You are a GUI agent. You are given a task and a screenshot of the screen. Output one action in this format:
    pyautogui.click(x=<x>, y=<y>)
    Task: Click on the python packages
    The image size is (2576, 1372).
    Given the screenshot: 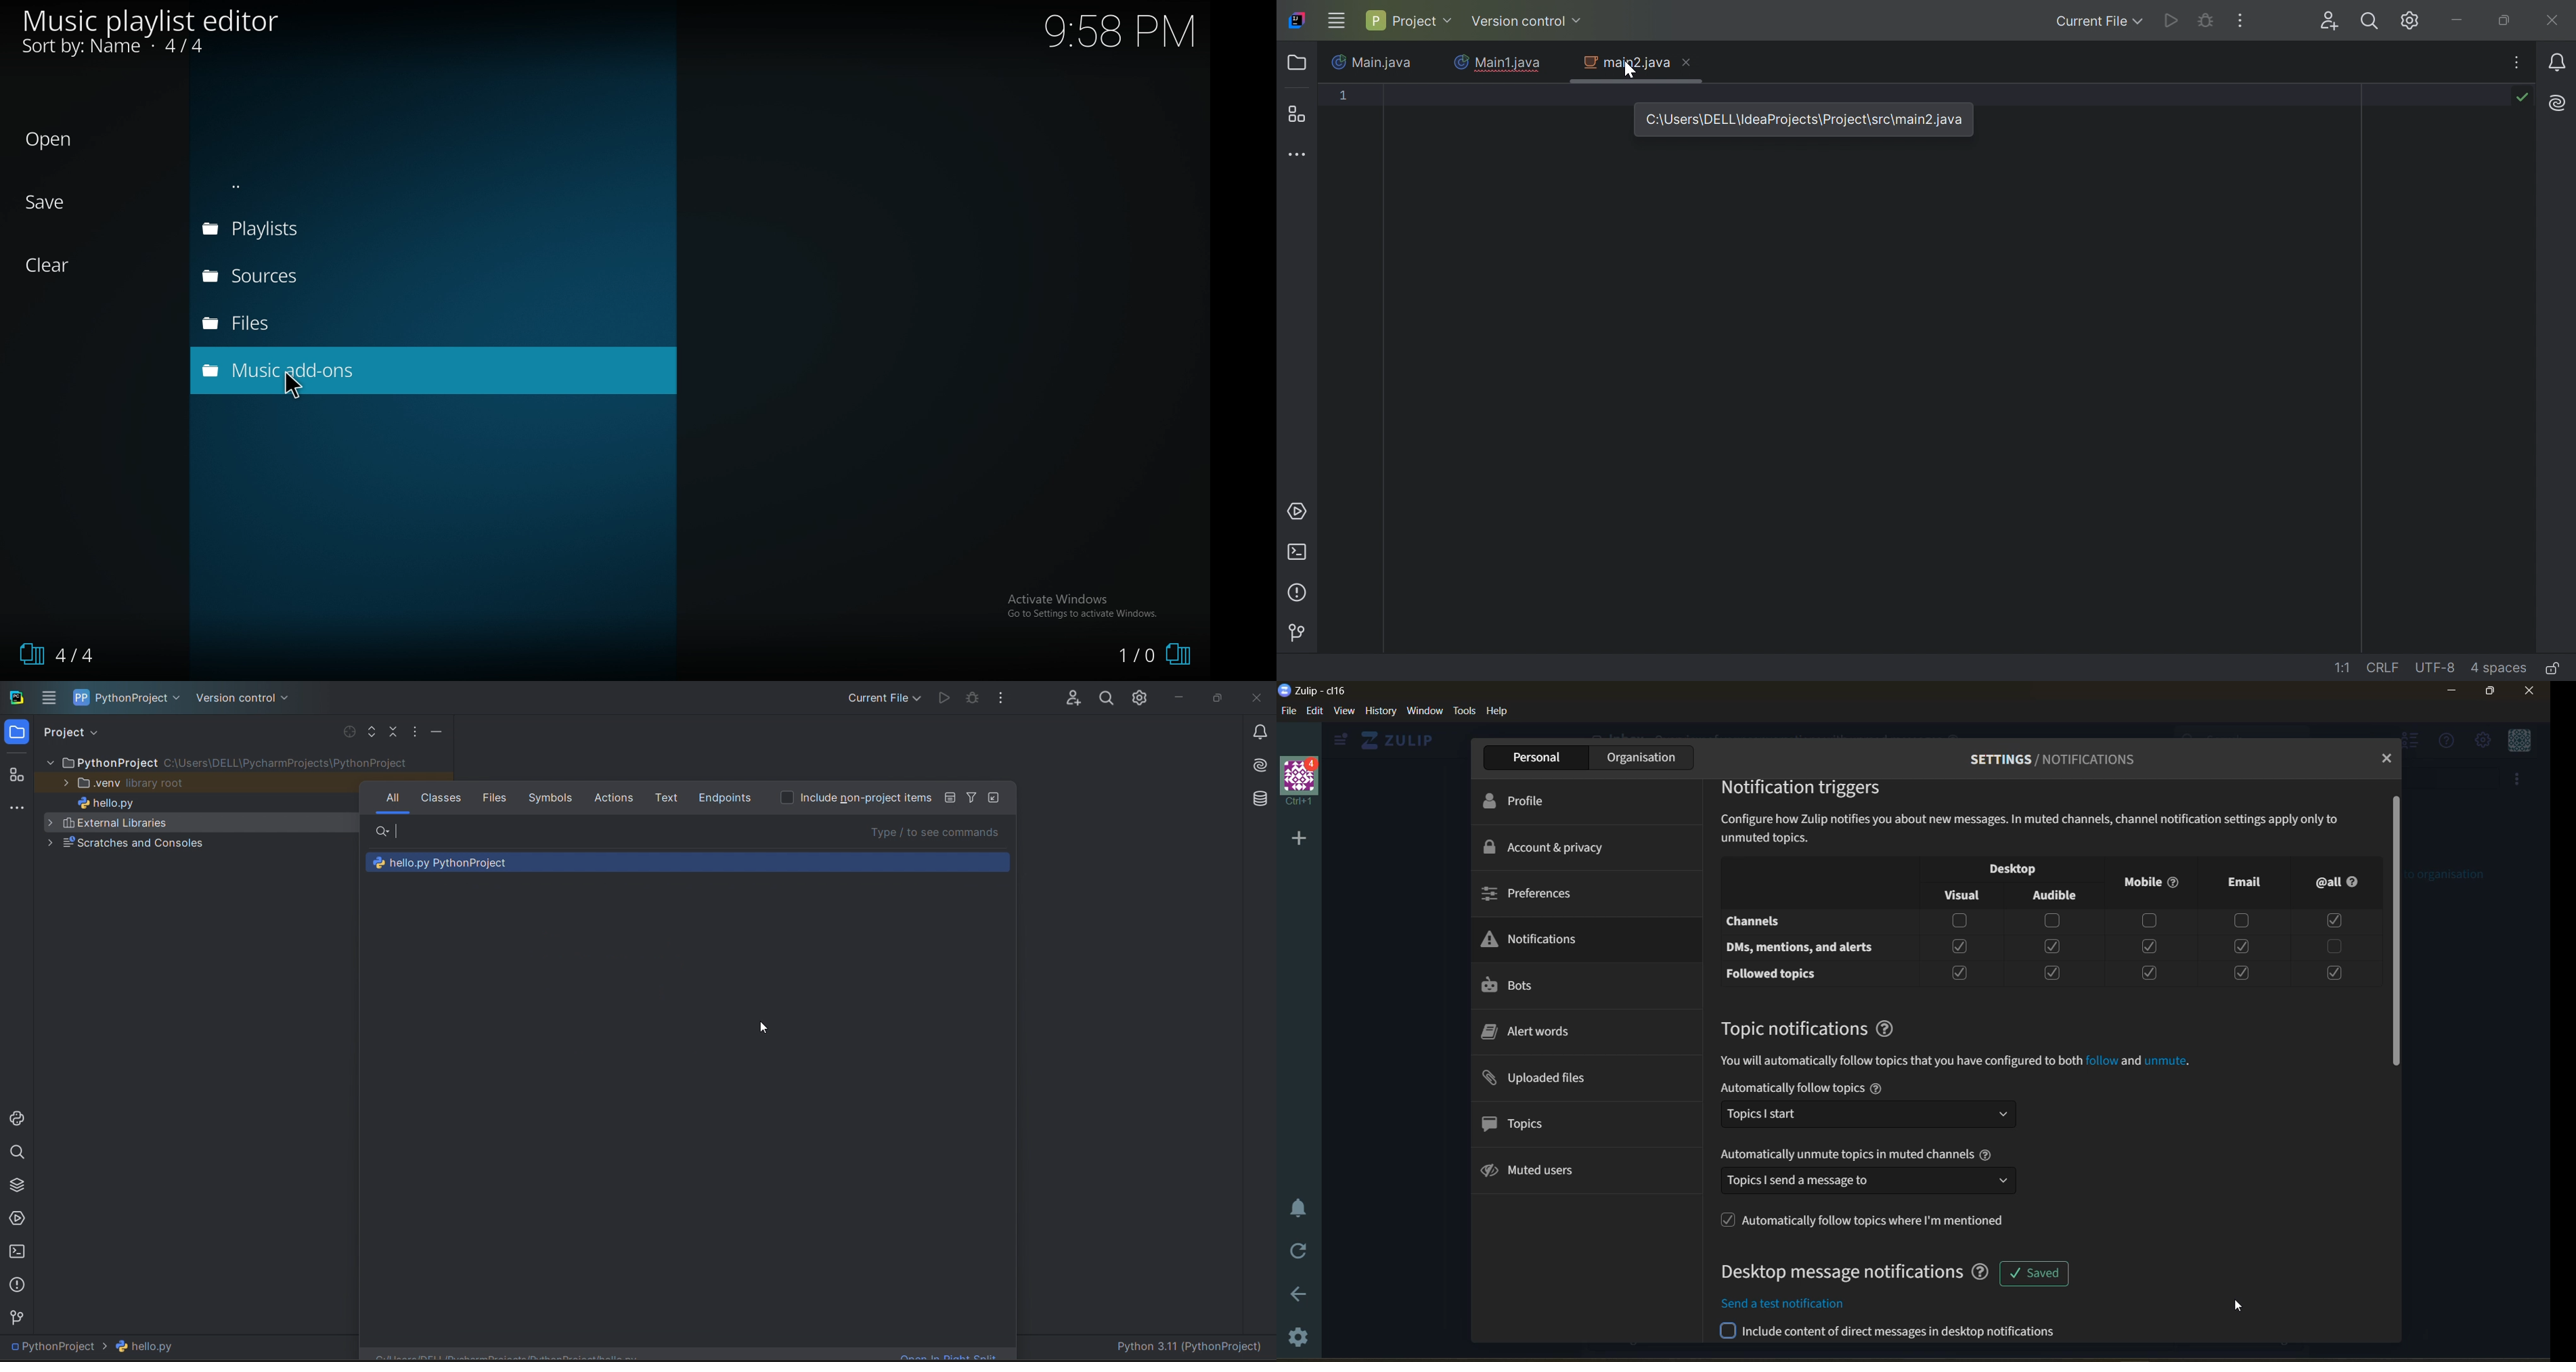 What is the action you would take?
    pyautogui.click(x=16, y=1185)
    